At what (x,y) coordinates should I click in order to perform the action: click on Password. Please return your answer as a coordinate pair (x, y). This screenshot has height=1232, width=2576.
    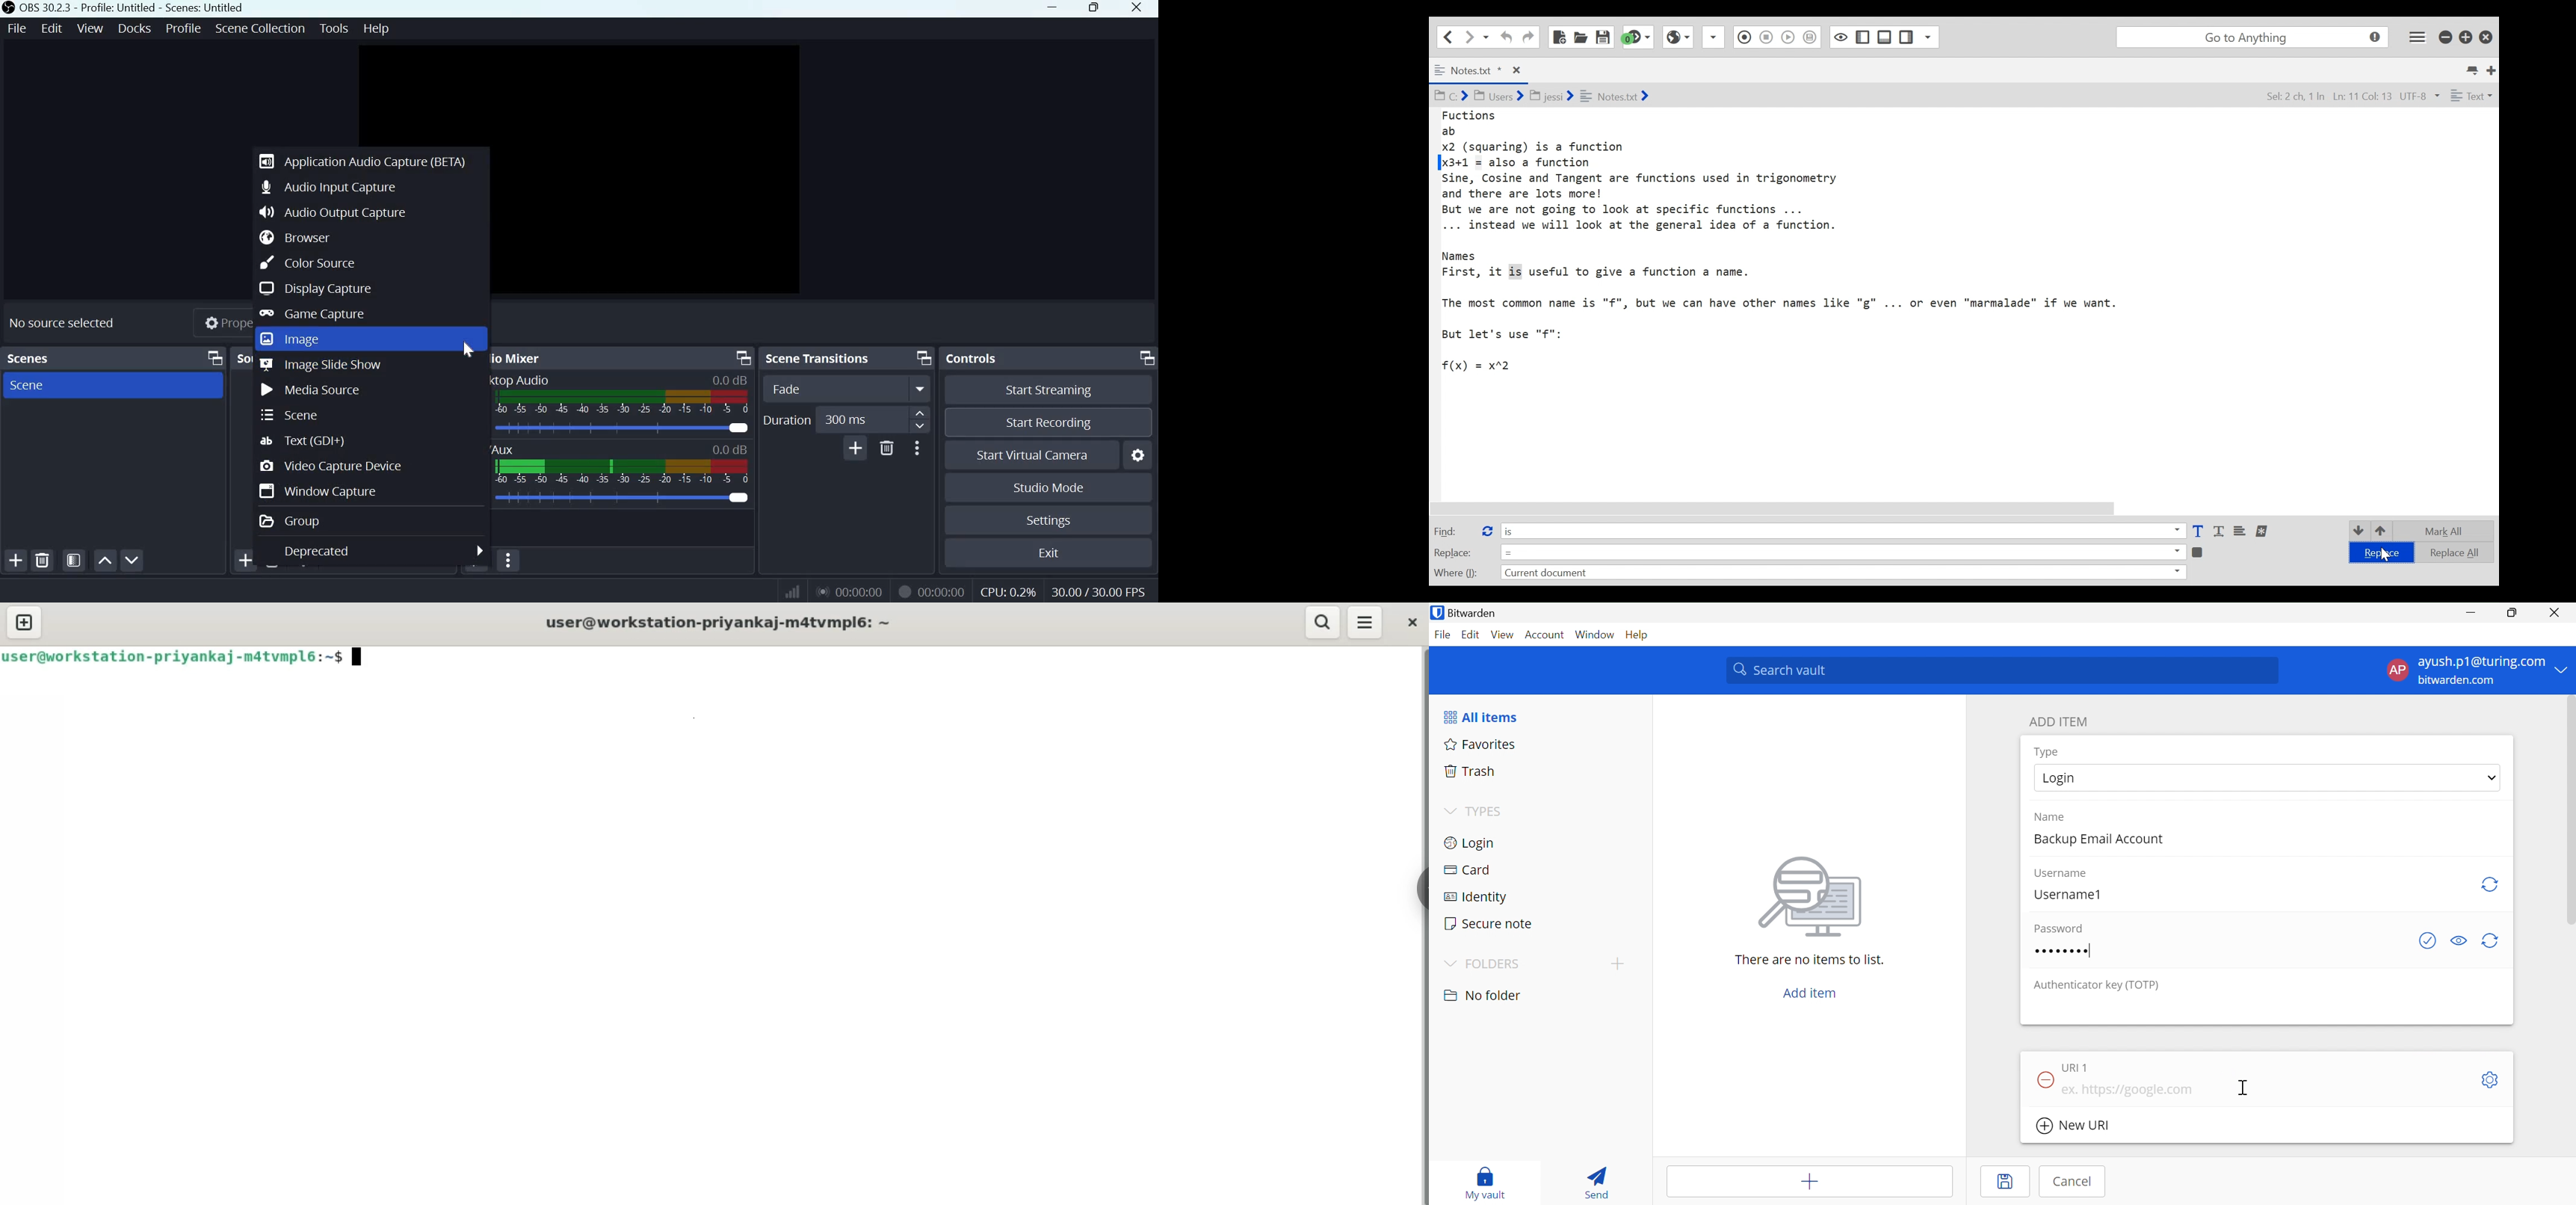
    Looking at the image, I should click on (2059, 926).